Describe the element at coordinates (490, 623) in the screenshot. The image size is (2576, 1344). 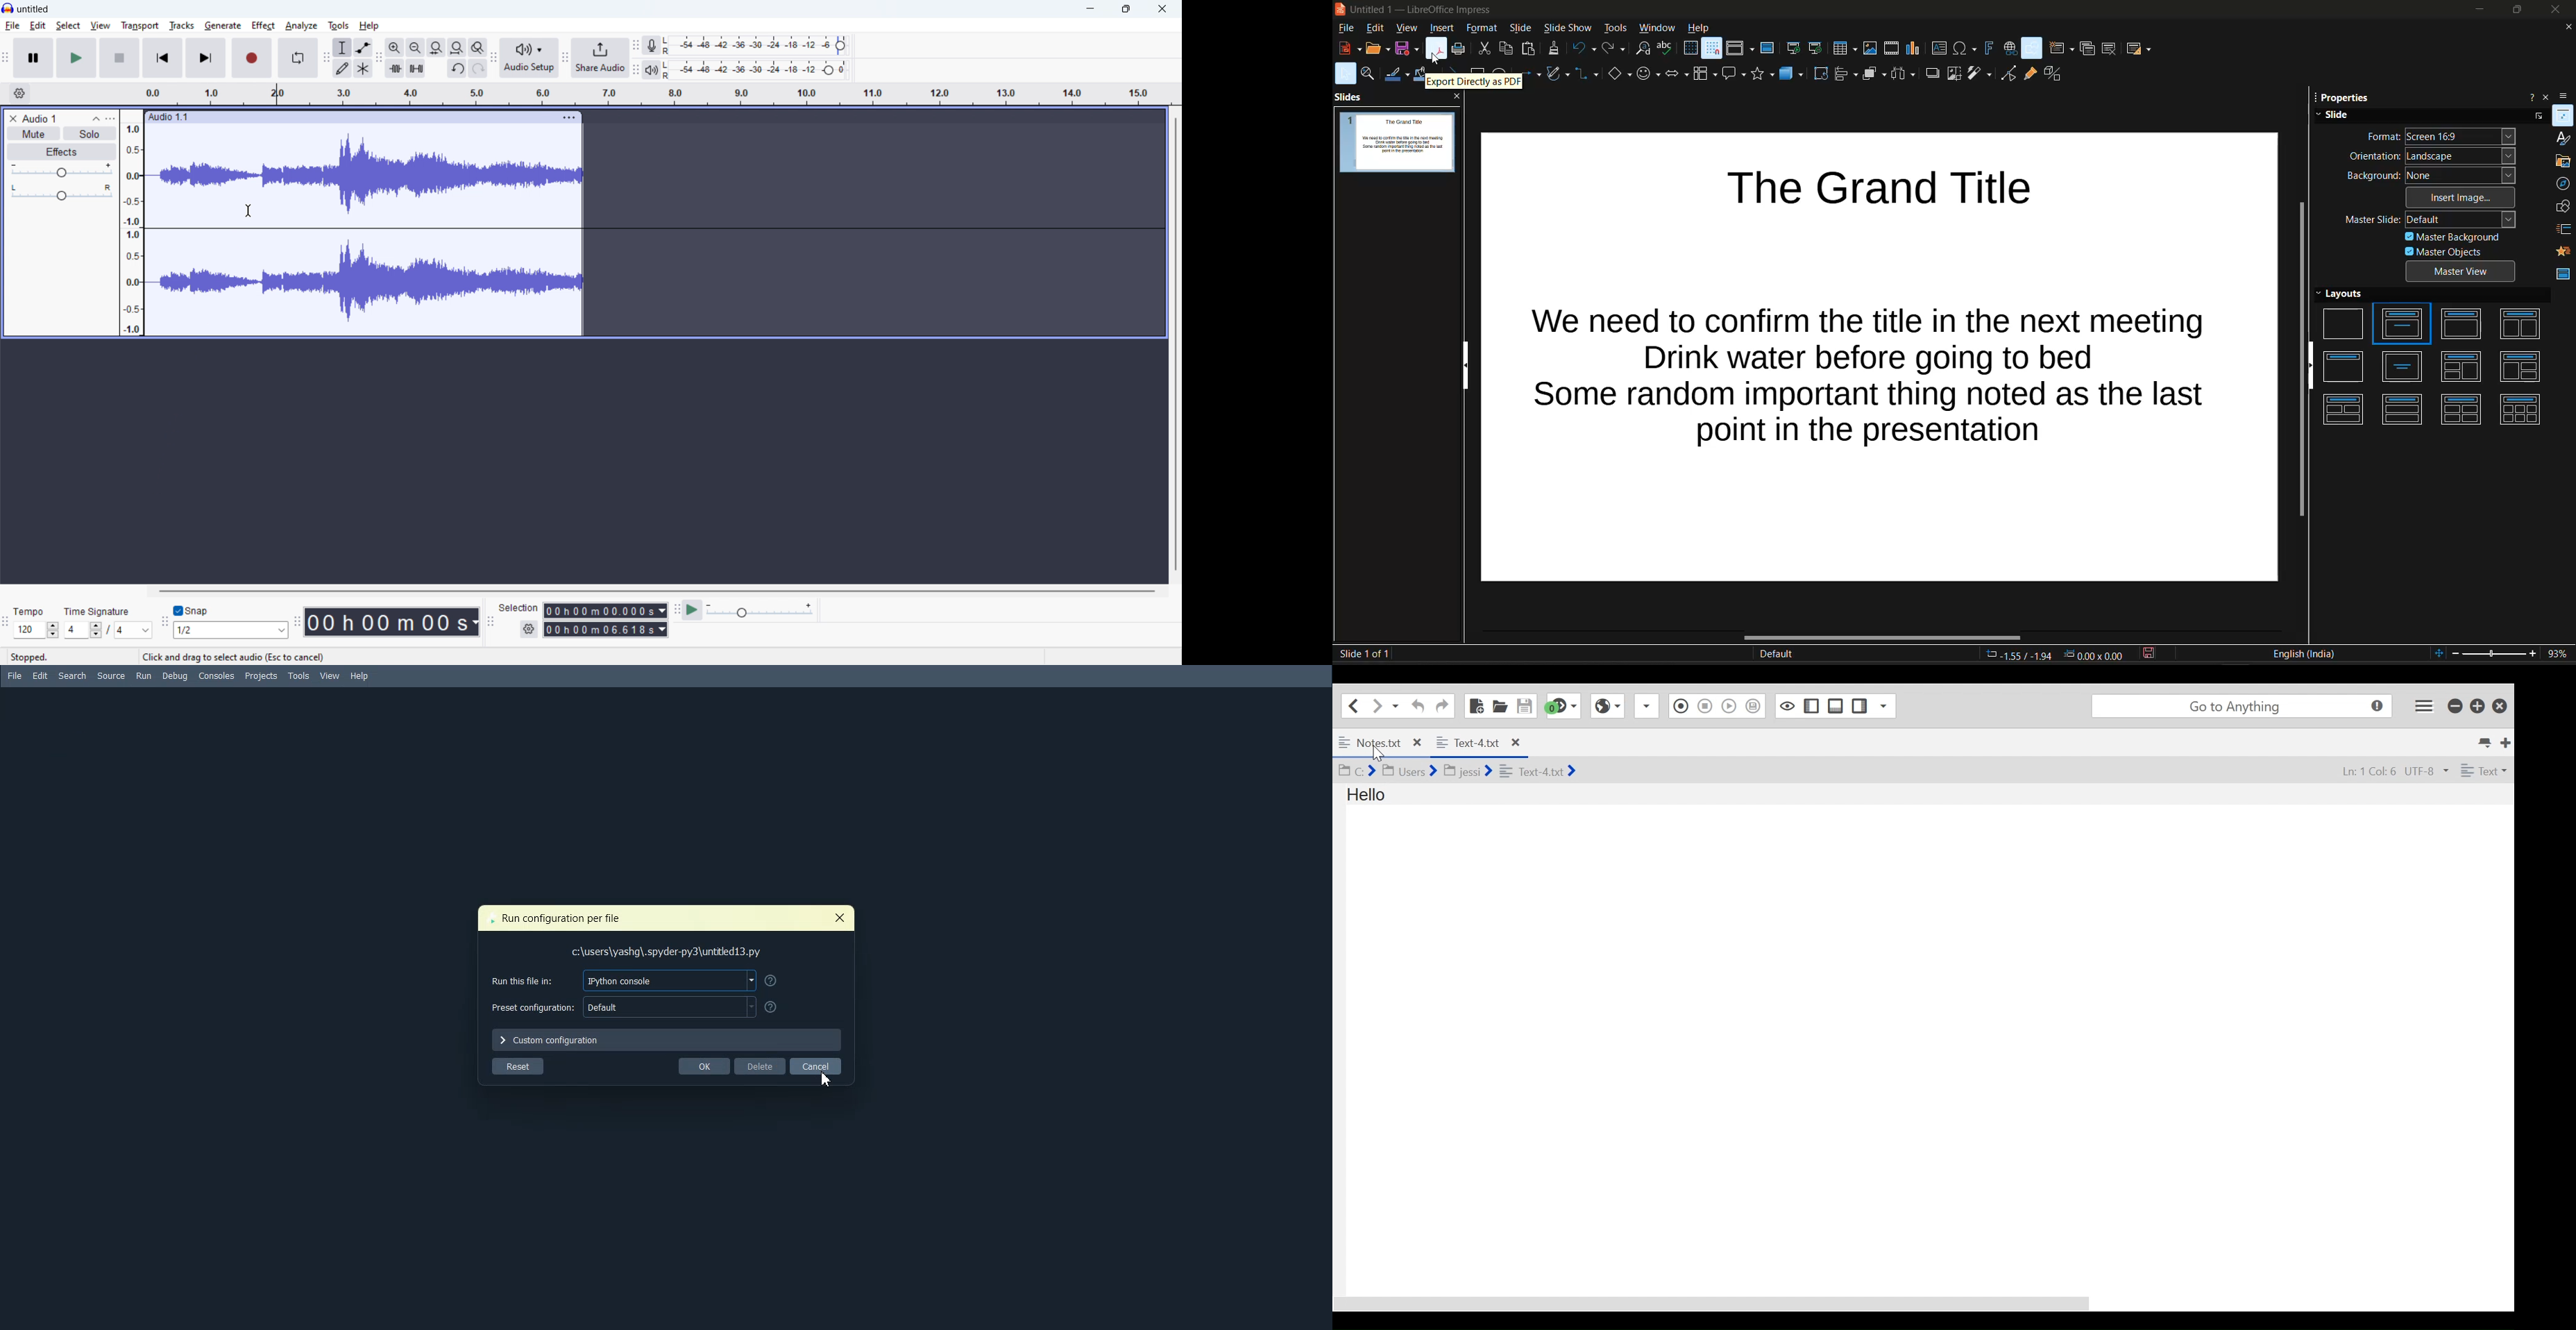
I see `selection toolbar` at that location.